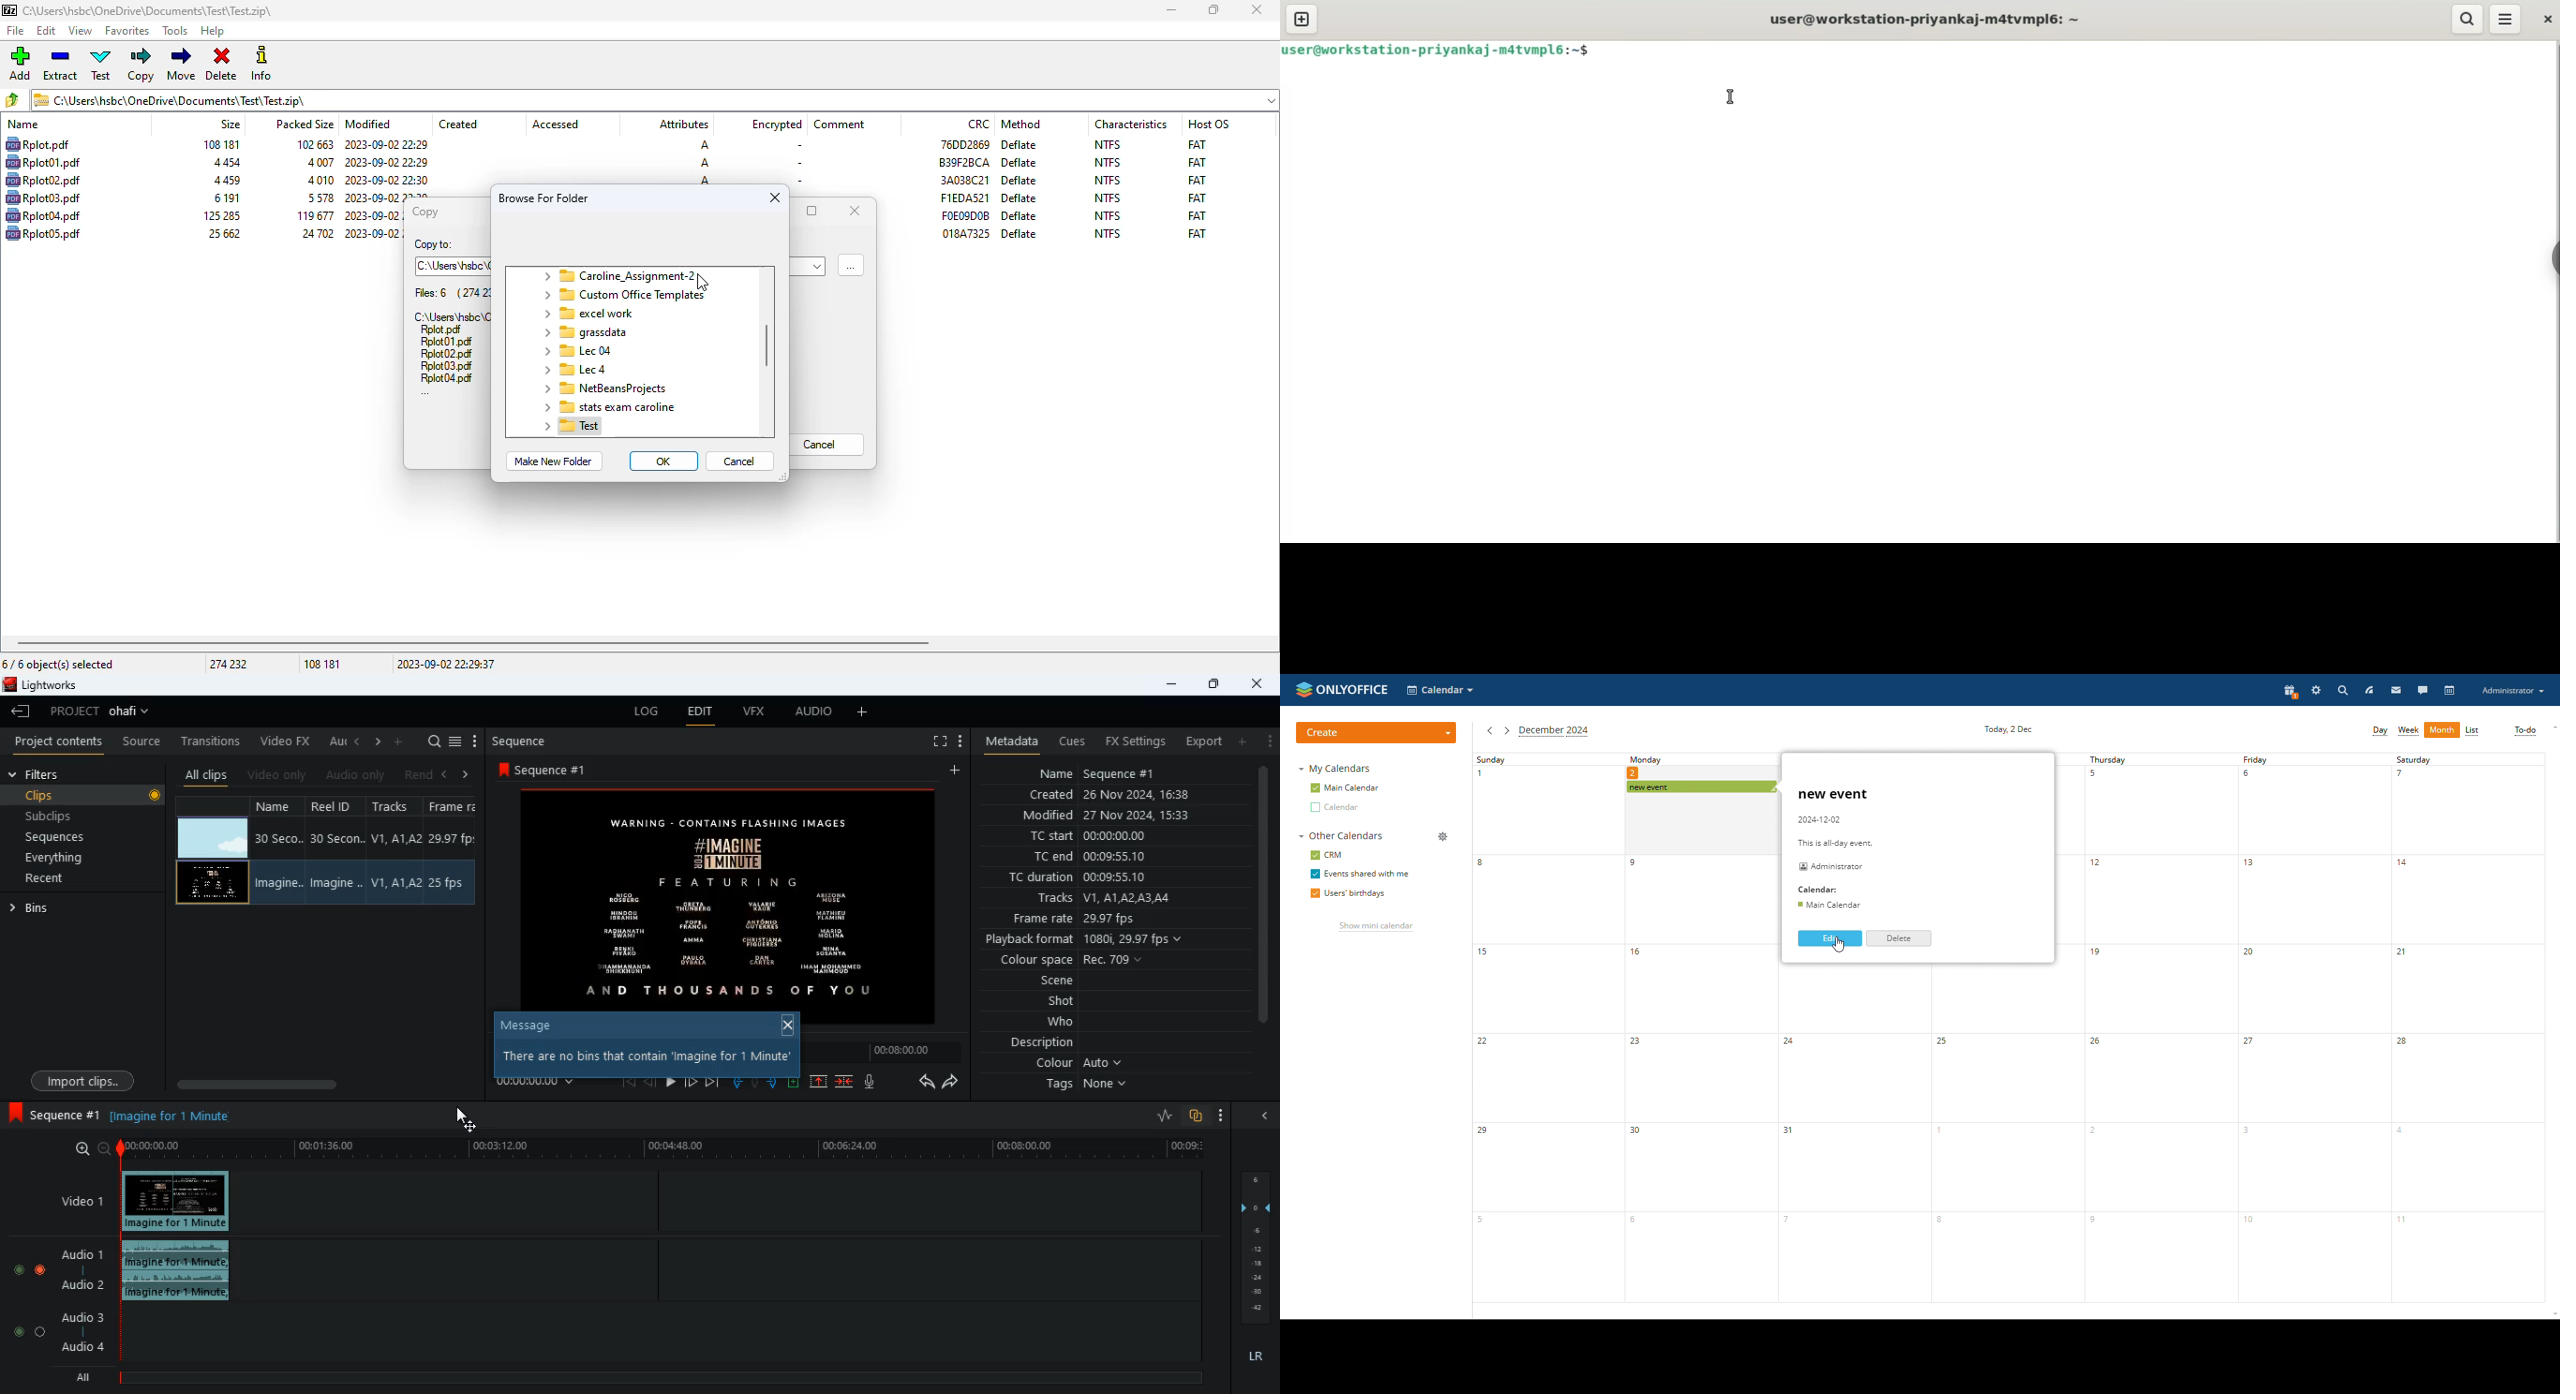 Image resolution: width=2576 pixels, height=1400 pixels. What do you see at coordinates (775, 198) in the screenshot?
I see `close` at bounding box center [775, 198].